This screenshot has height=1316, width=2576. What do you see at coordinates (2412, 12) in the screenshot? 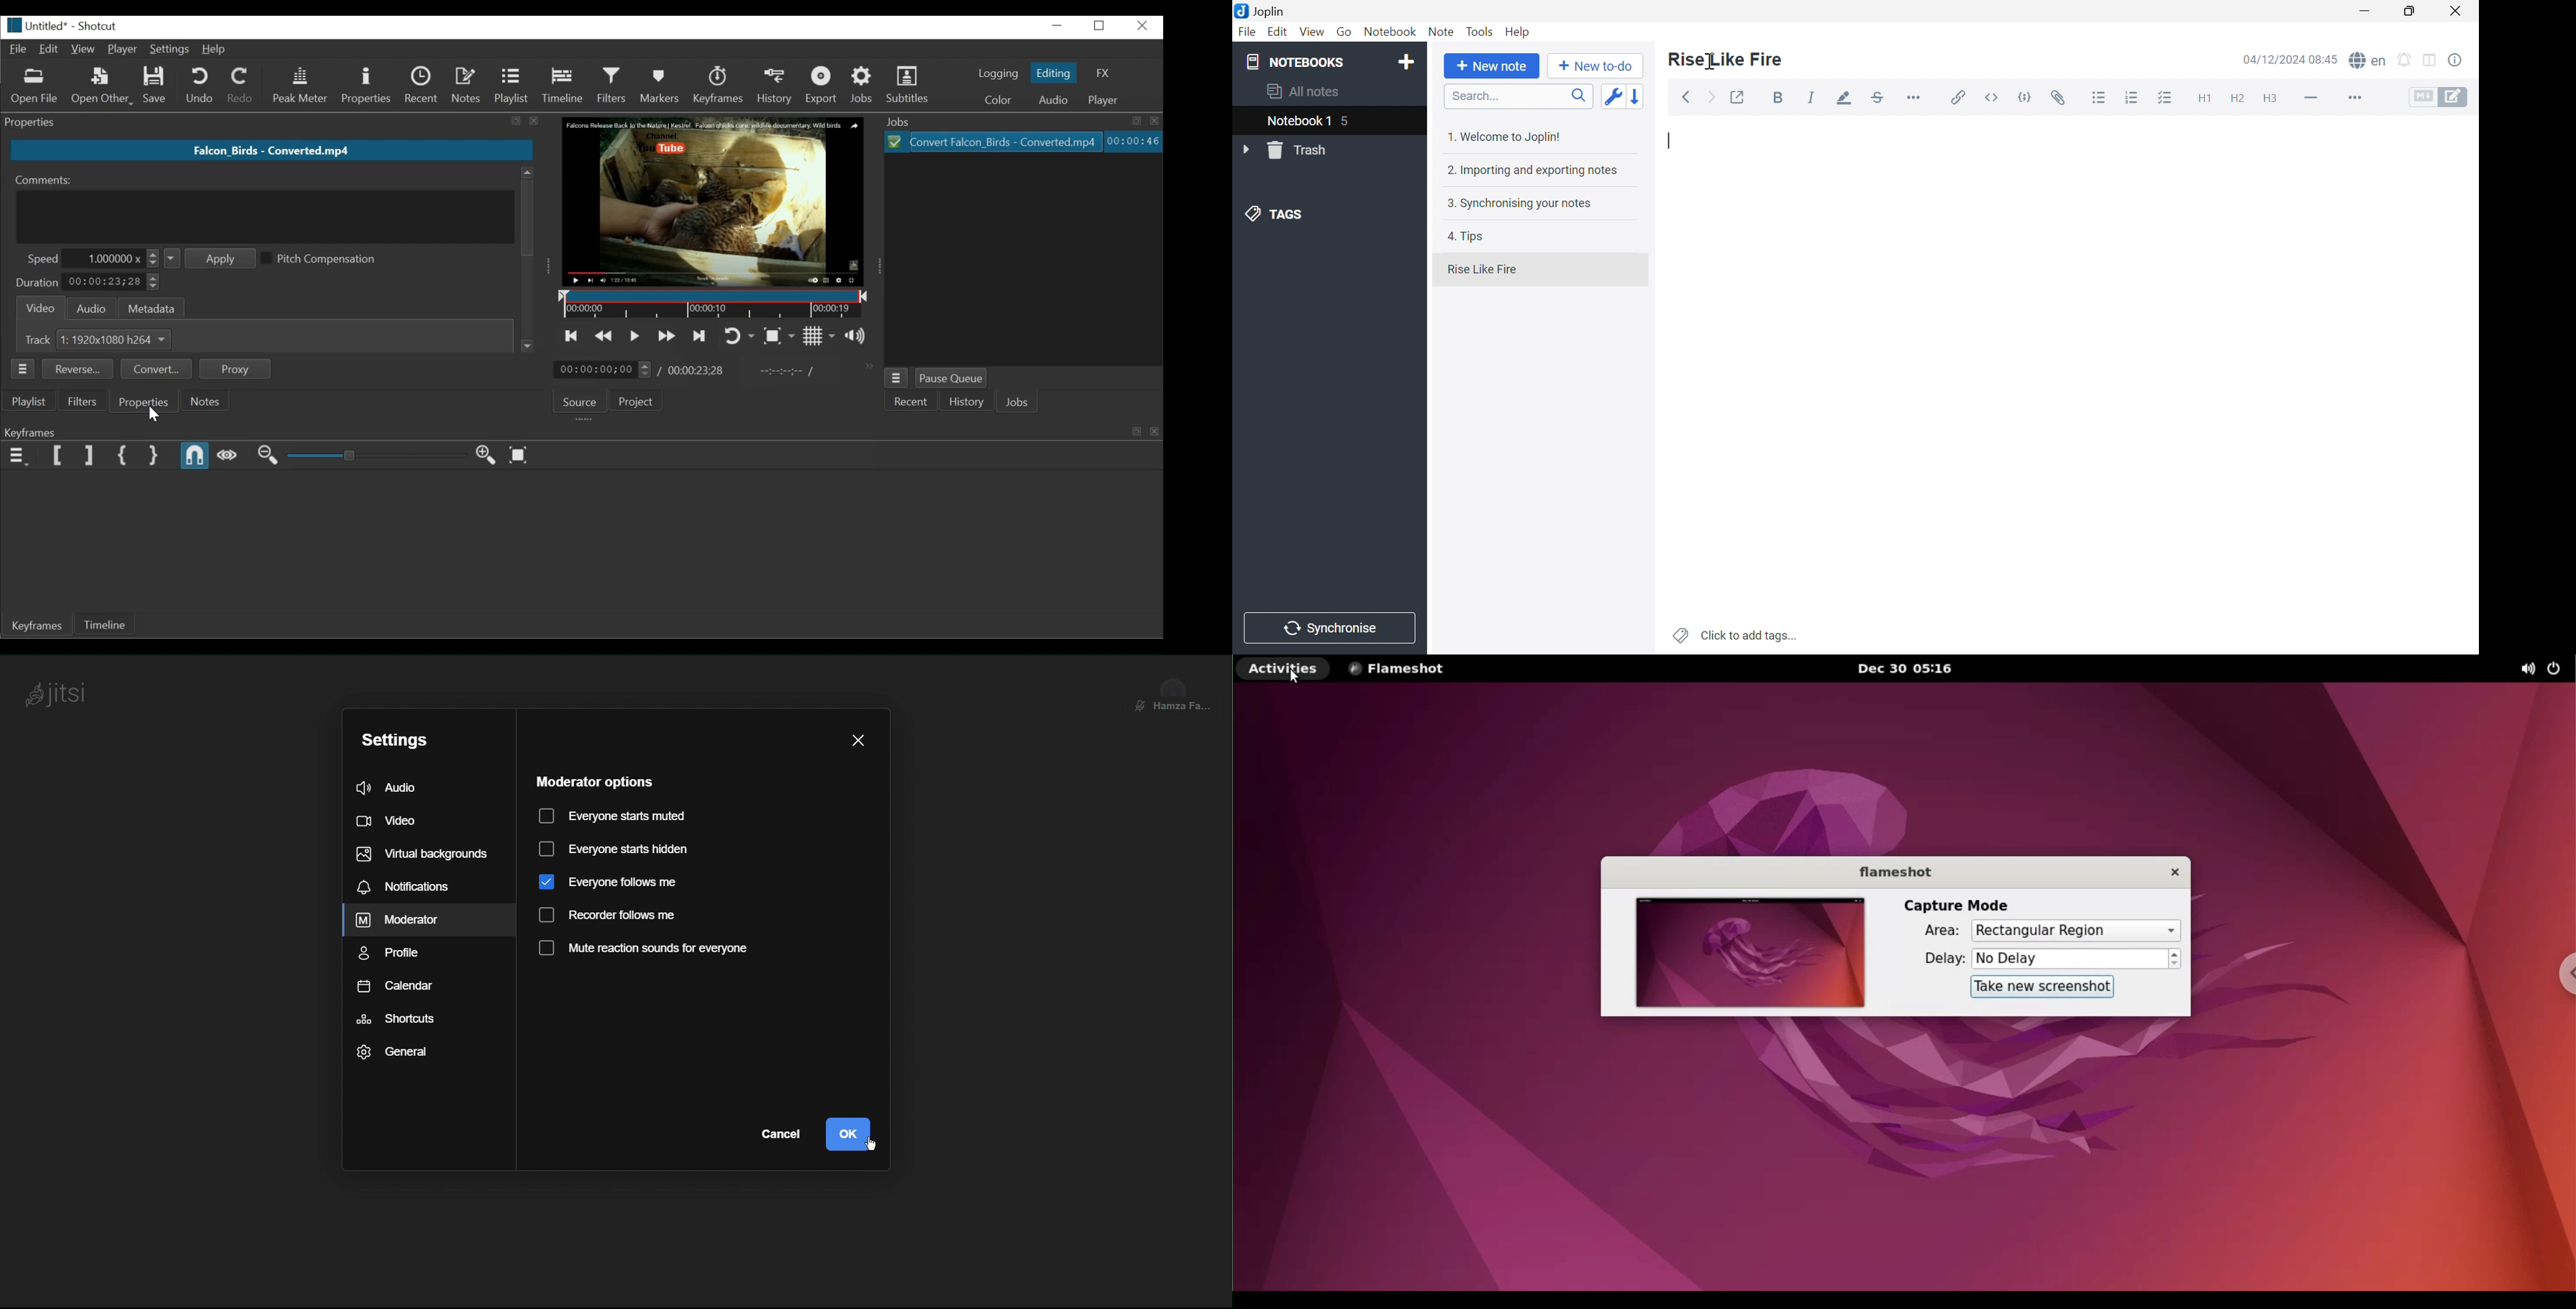
I see `Restore Down` at bounding box center [2412, 12].